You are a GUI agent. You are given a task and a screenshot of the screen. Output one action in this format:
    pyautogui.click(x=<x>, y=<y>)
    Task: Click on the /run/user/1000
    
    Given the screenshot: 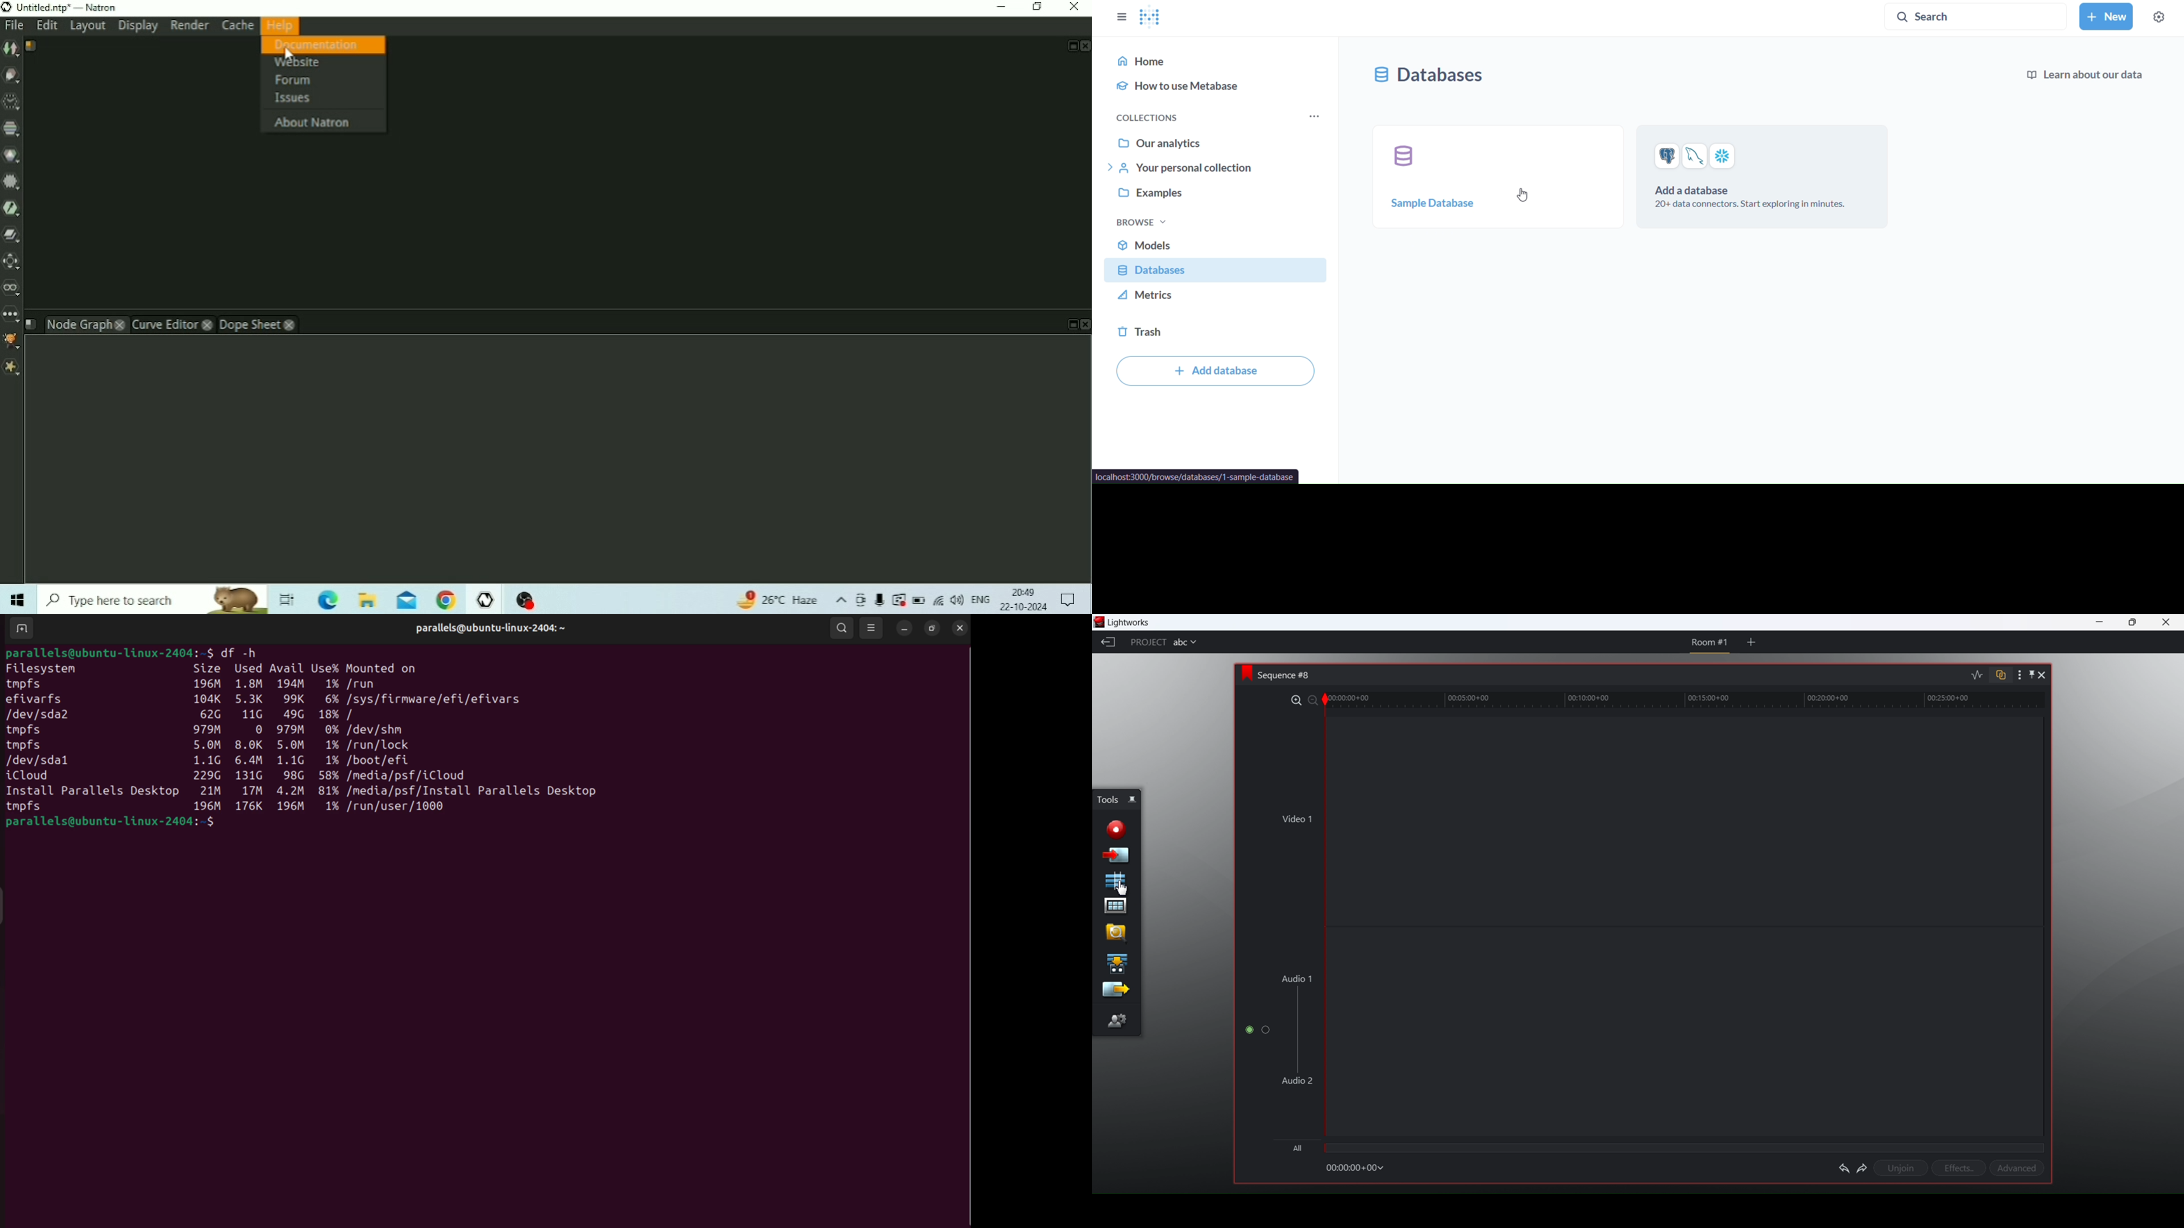 What is the action you would take?
    pyautogui.click(x=397, y=811)
    